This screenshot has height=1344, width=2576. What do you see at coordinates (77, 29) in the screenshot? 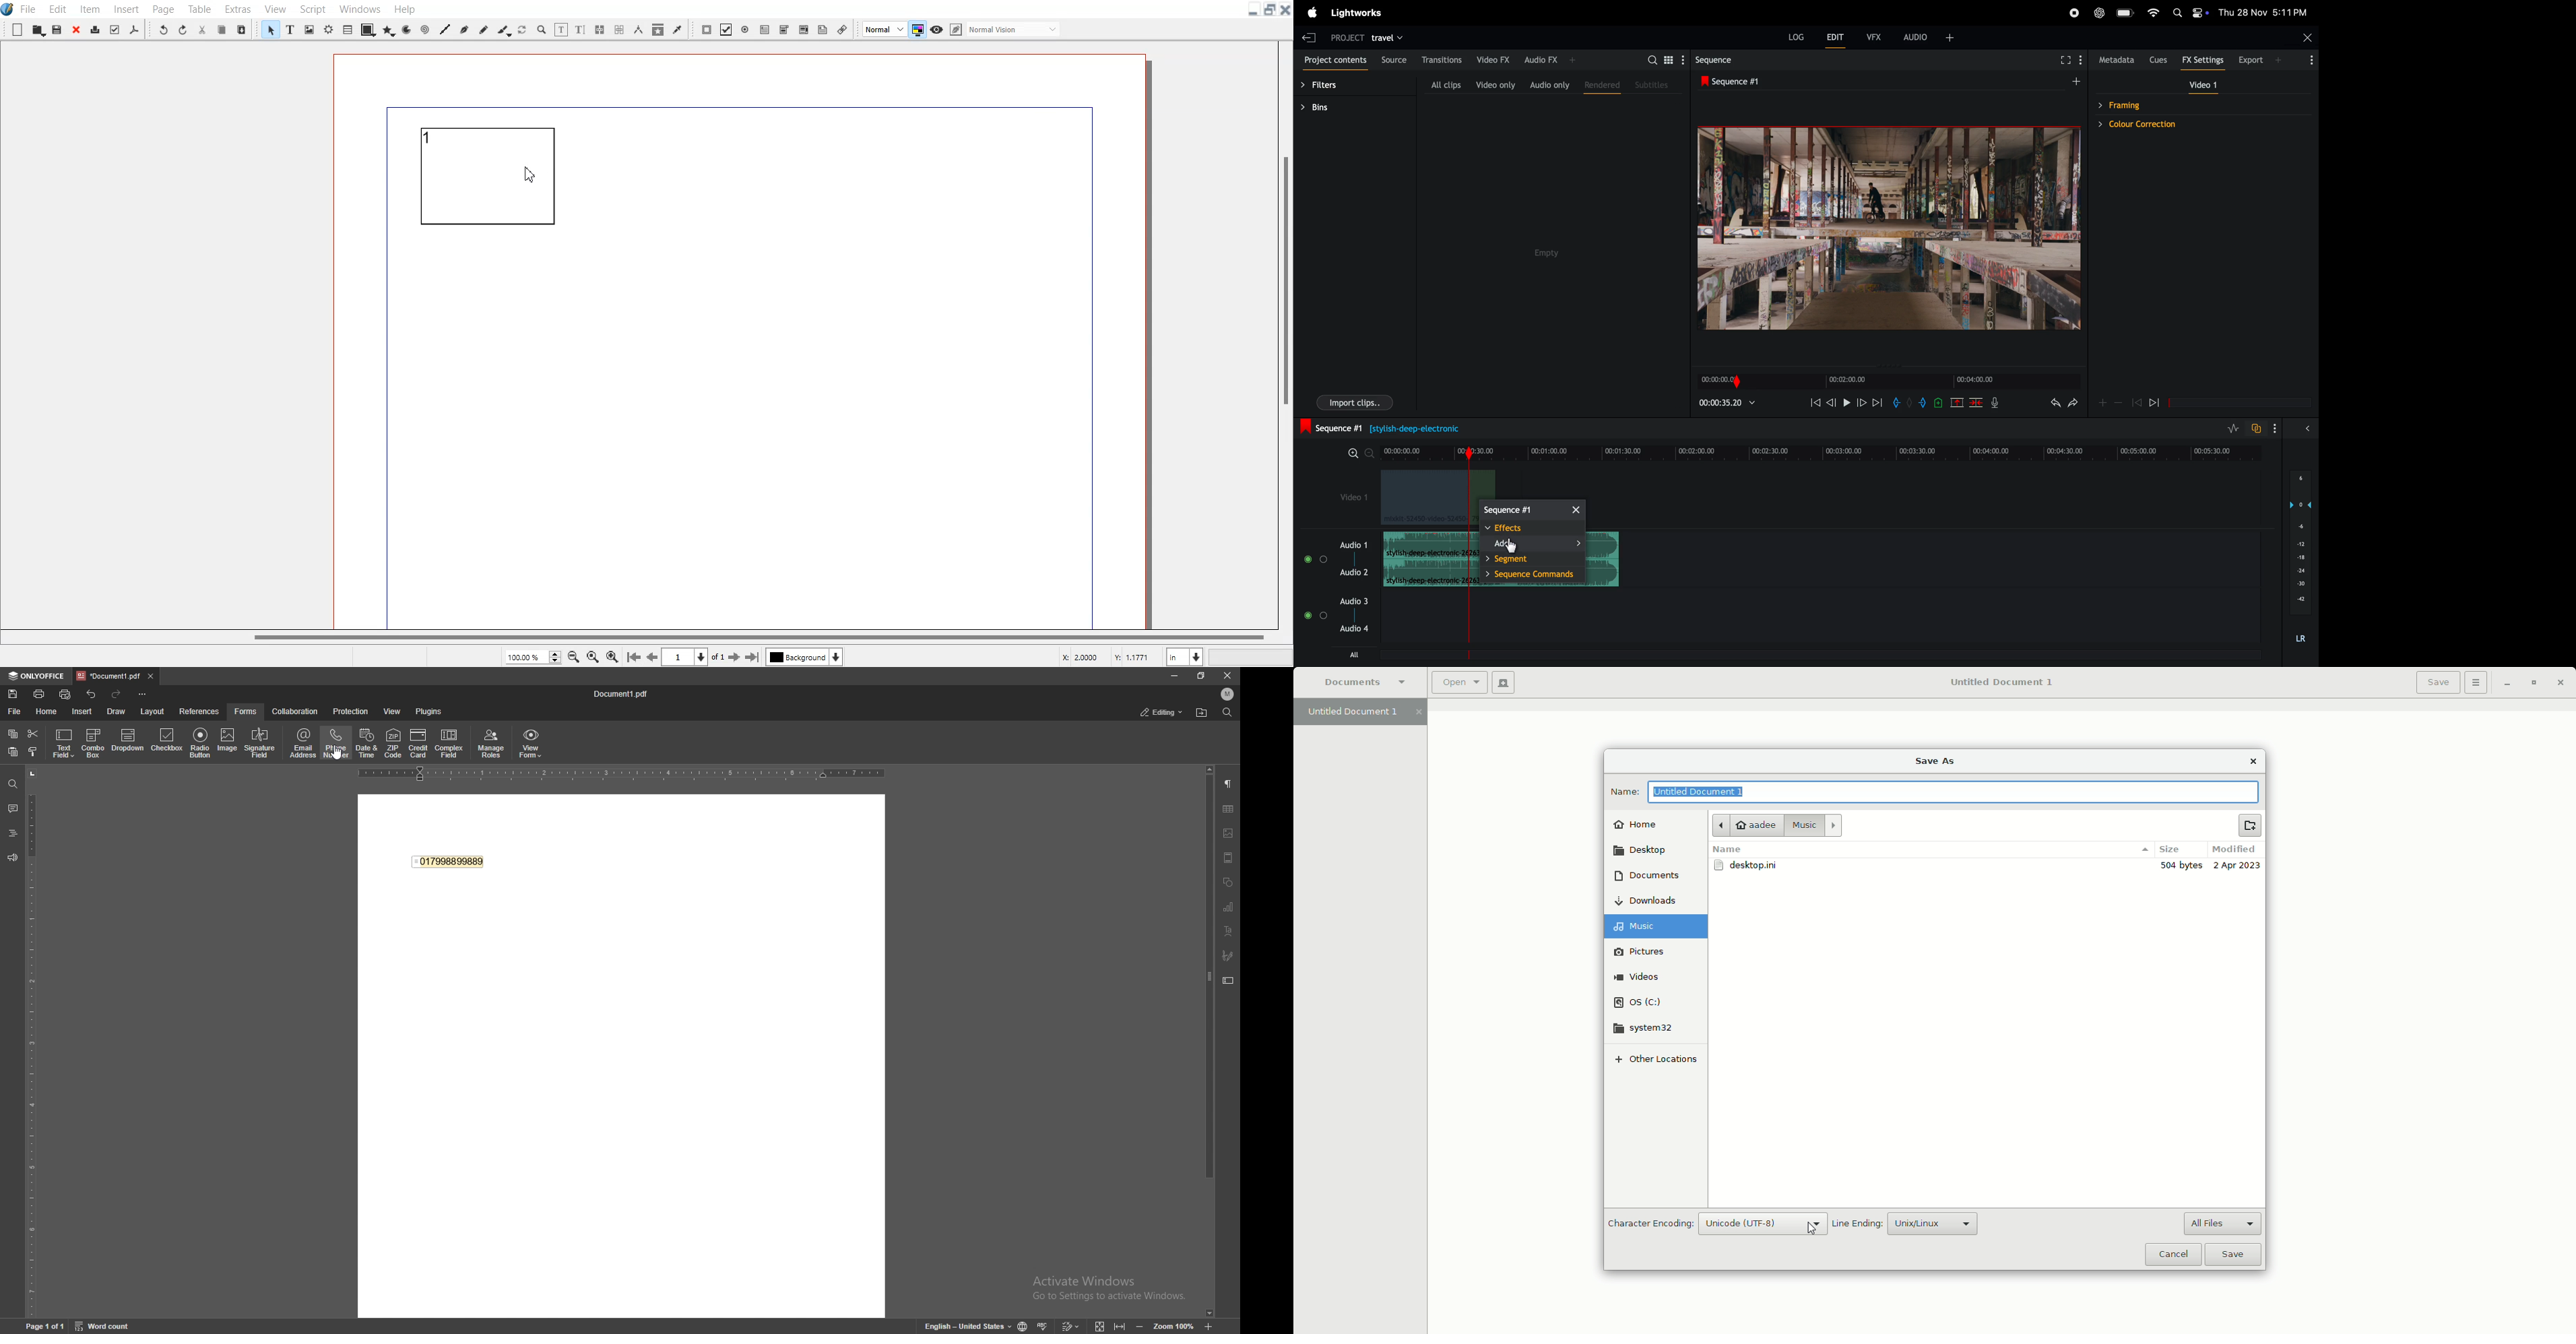
I see `Close` at bounding box center [77, 29].